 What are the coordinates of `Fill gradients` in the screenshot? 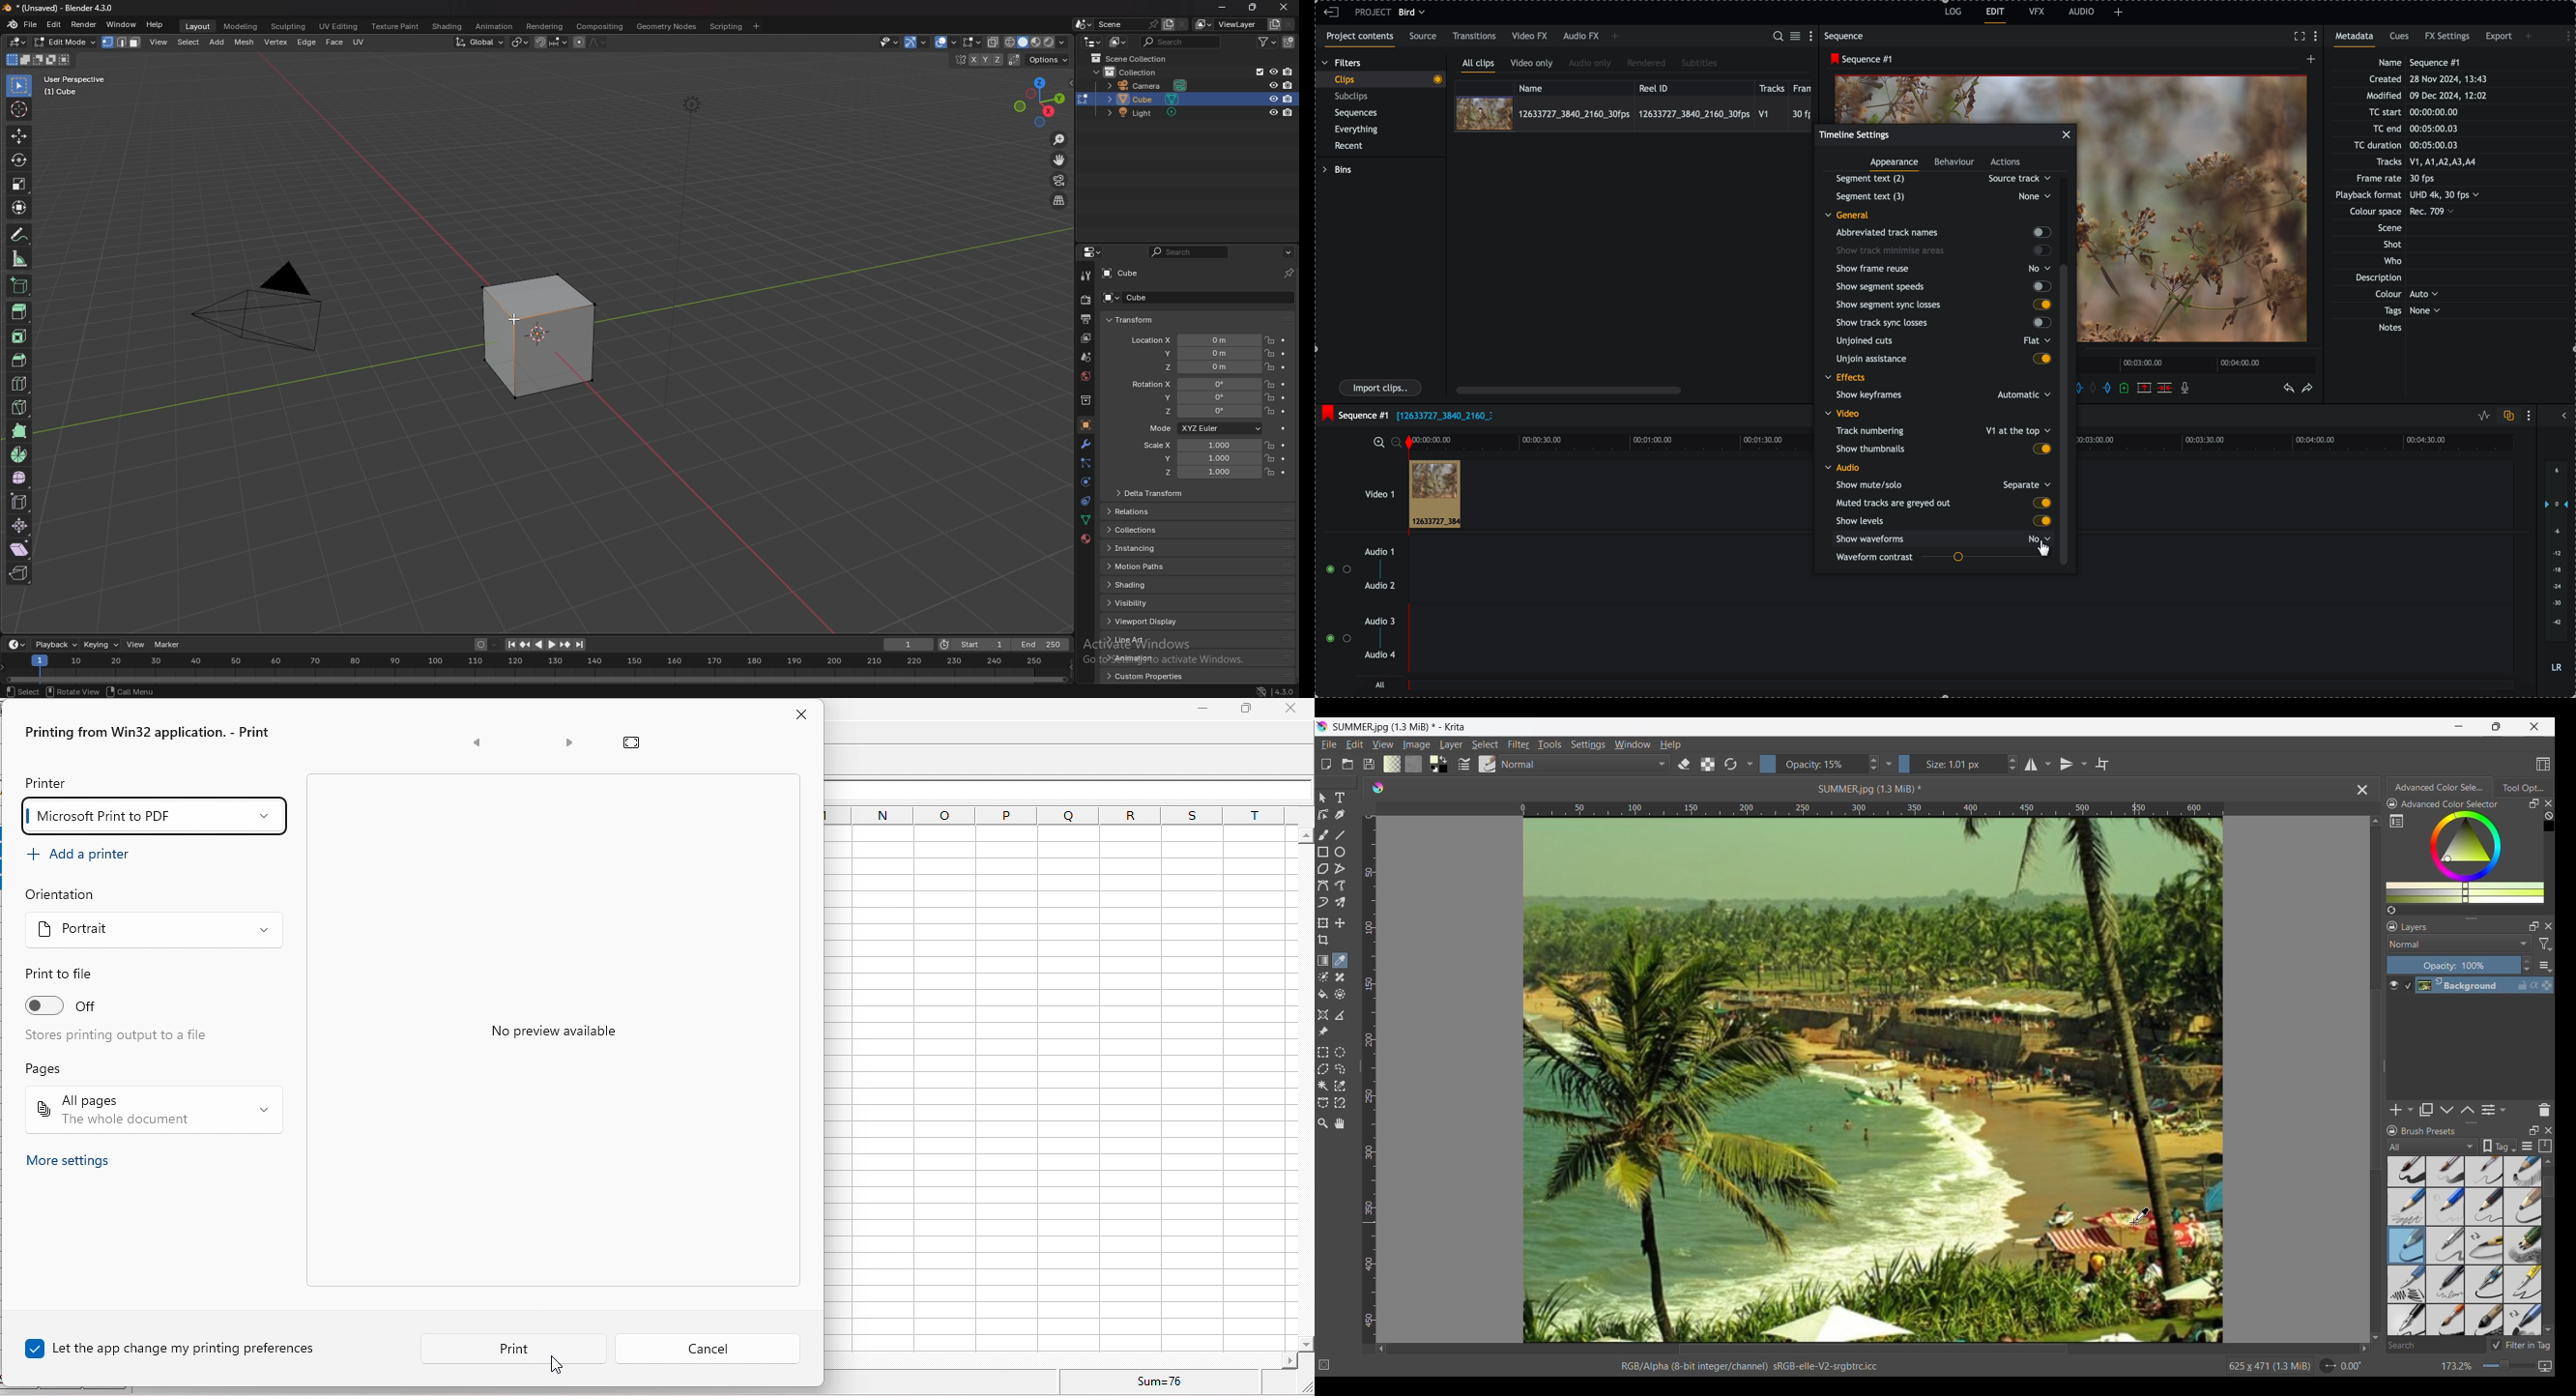 It's located at (1392, 764).